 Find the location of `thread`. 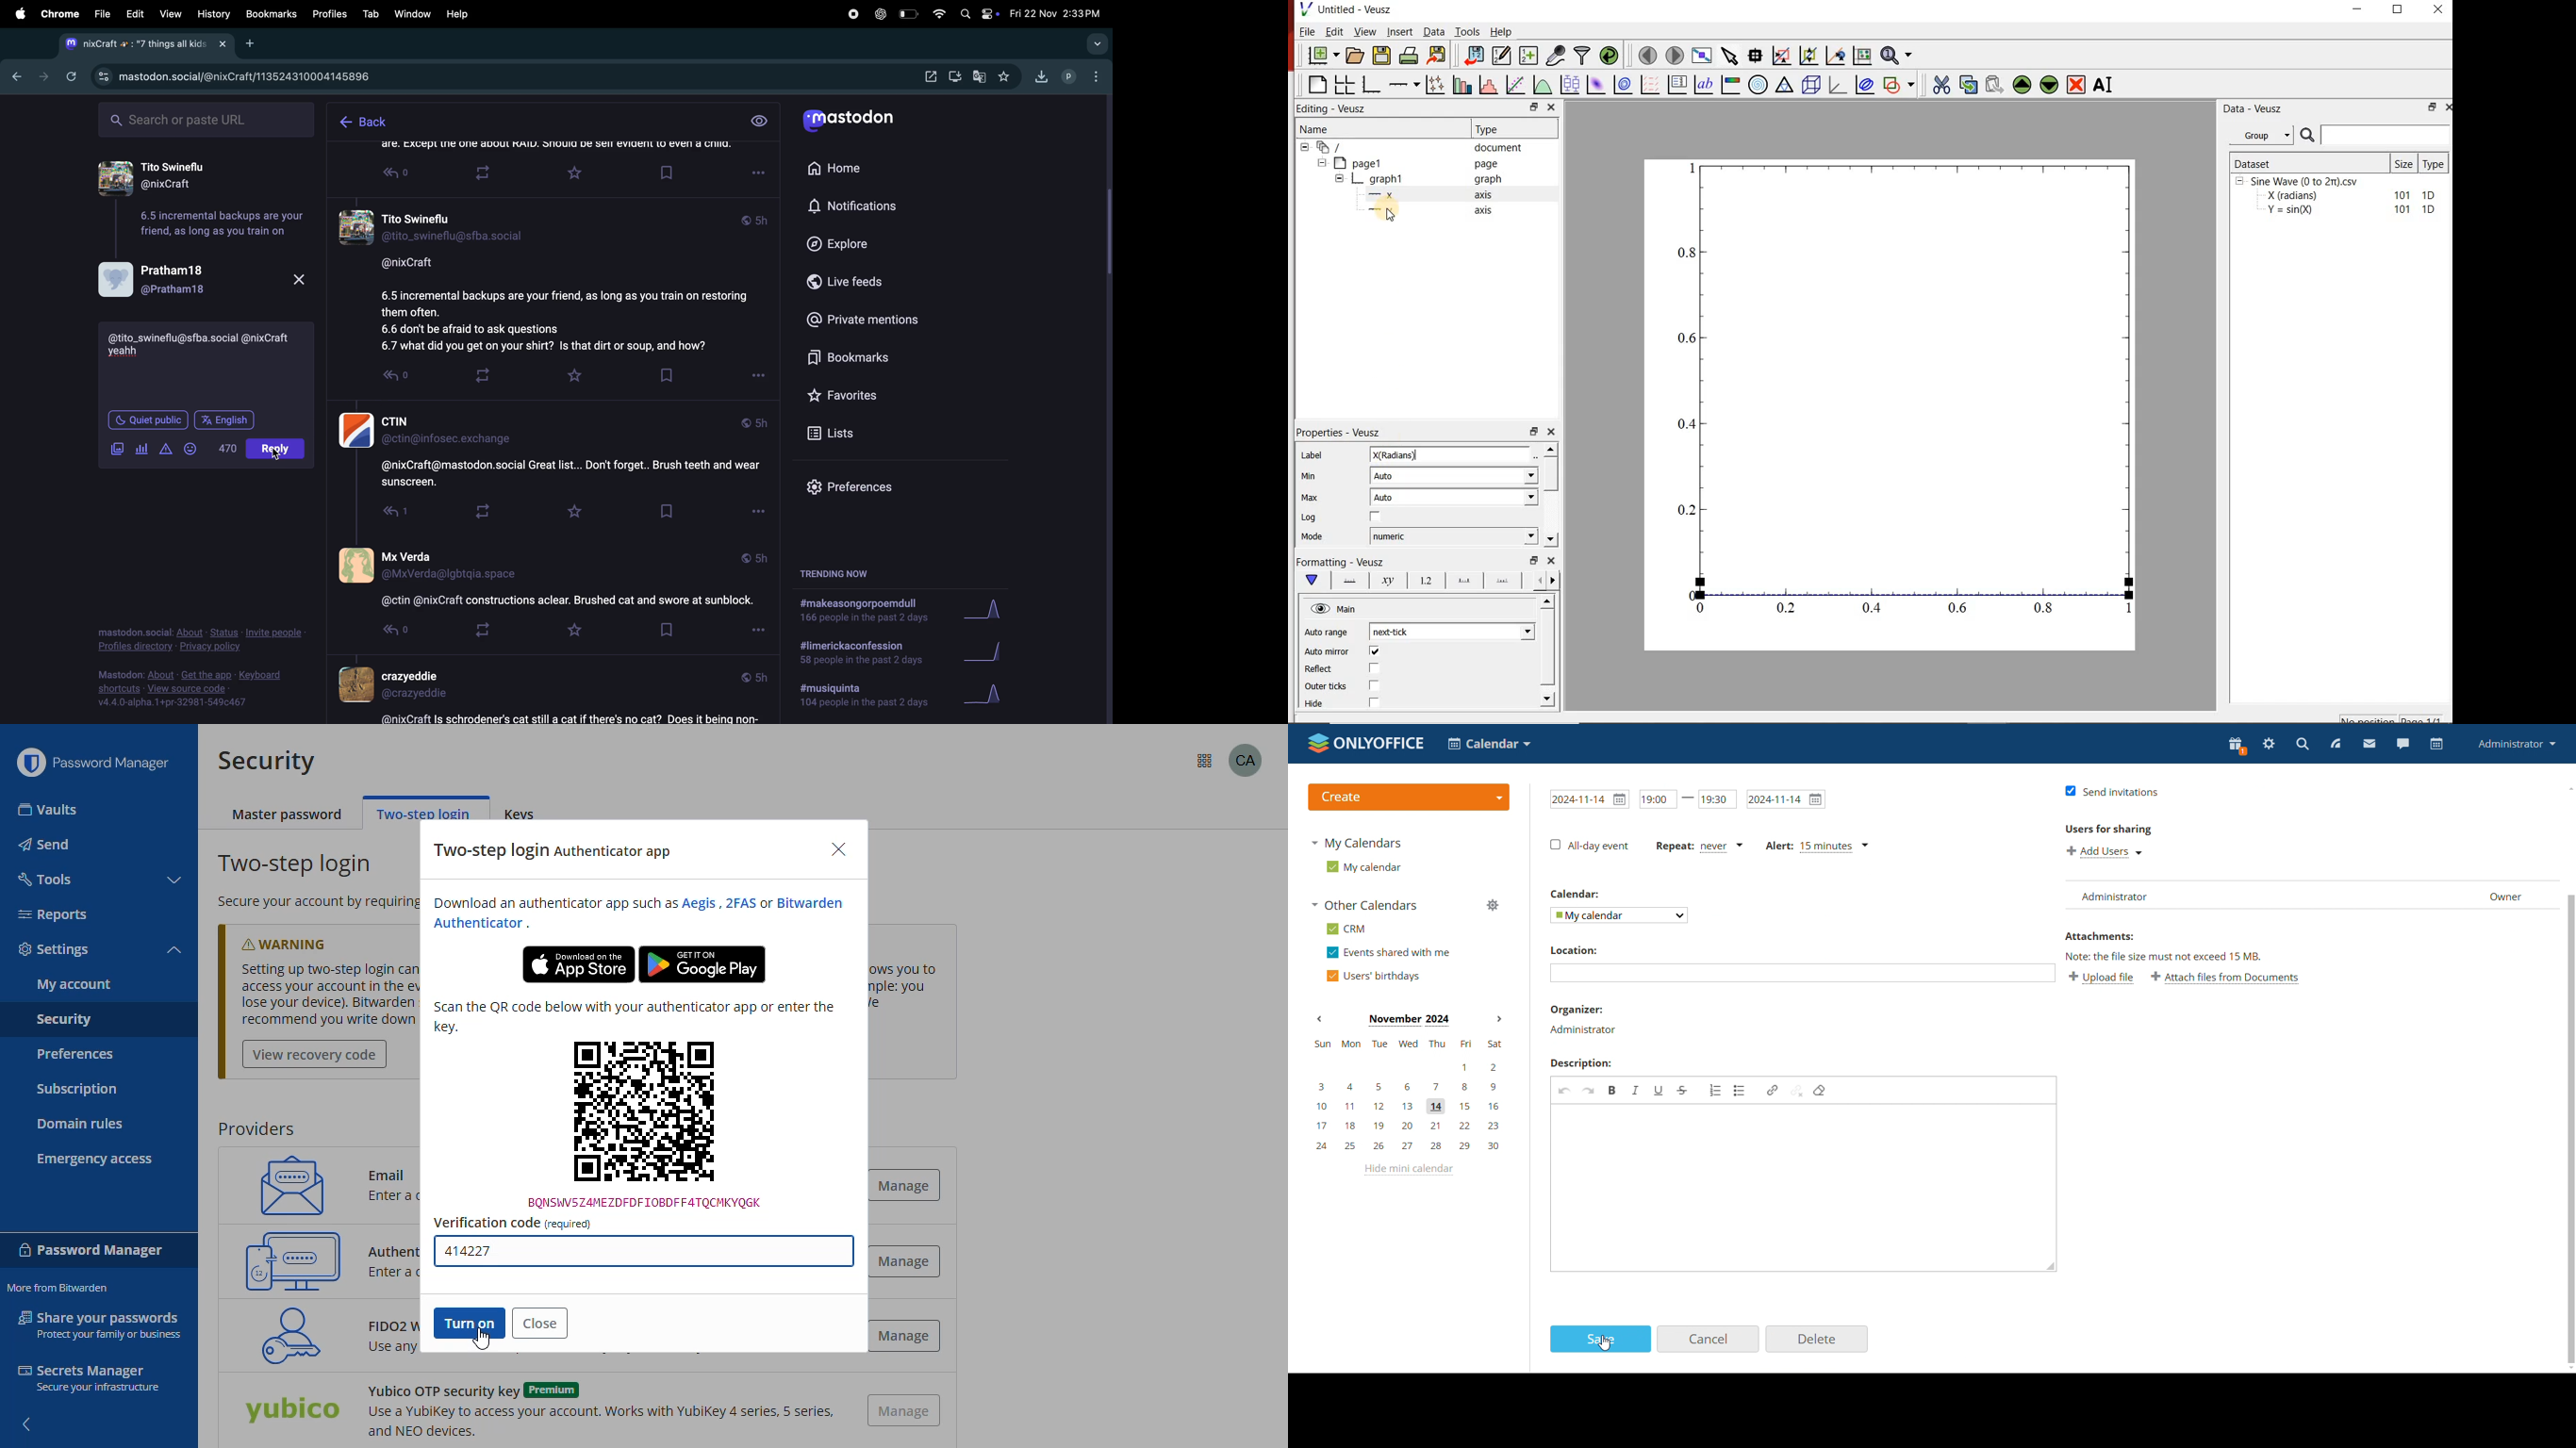

thread is located at coordinates (545, 691).